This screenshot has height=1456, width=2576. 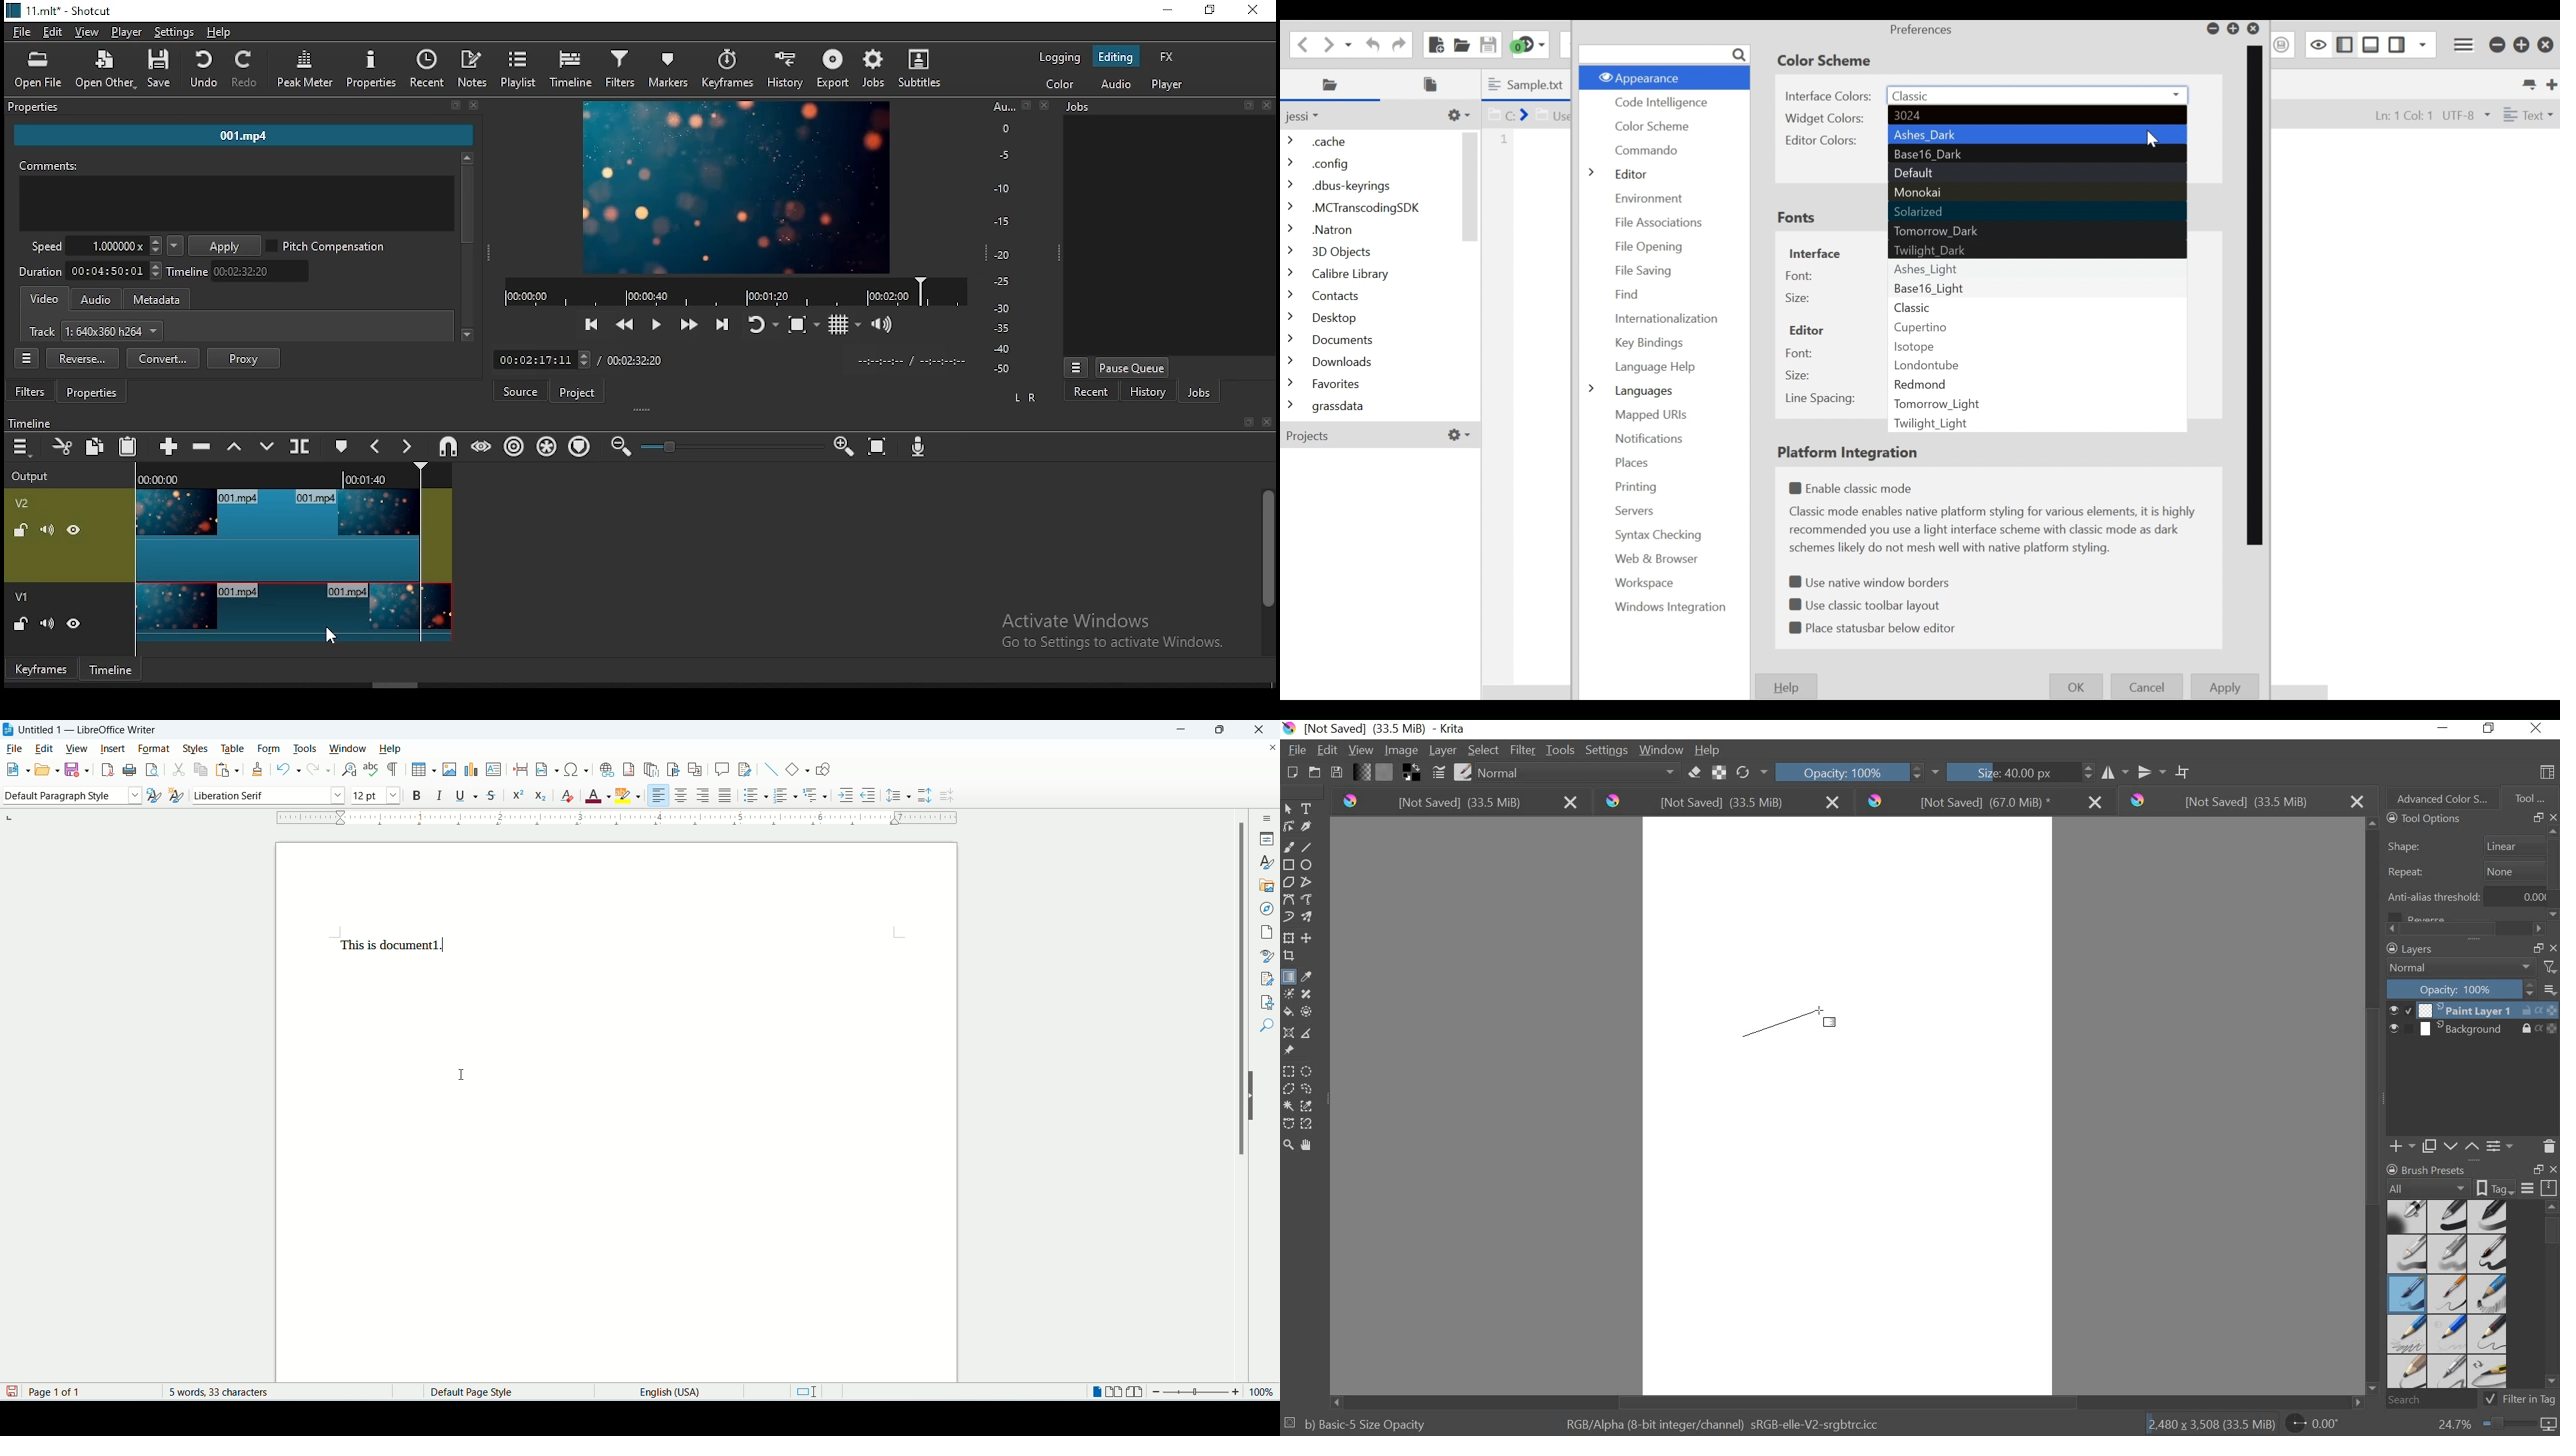 I want to click on insert chart, so click(x=471, y=769).